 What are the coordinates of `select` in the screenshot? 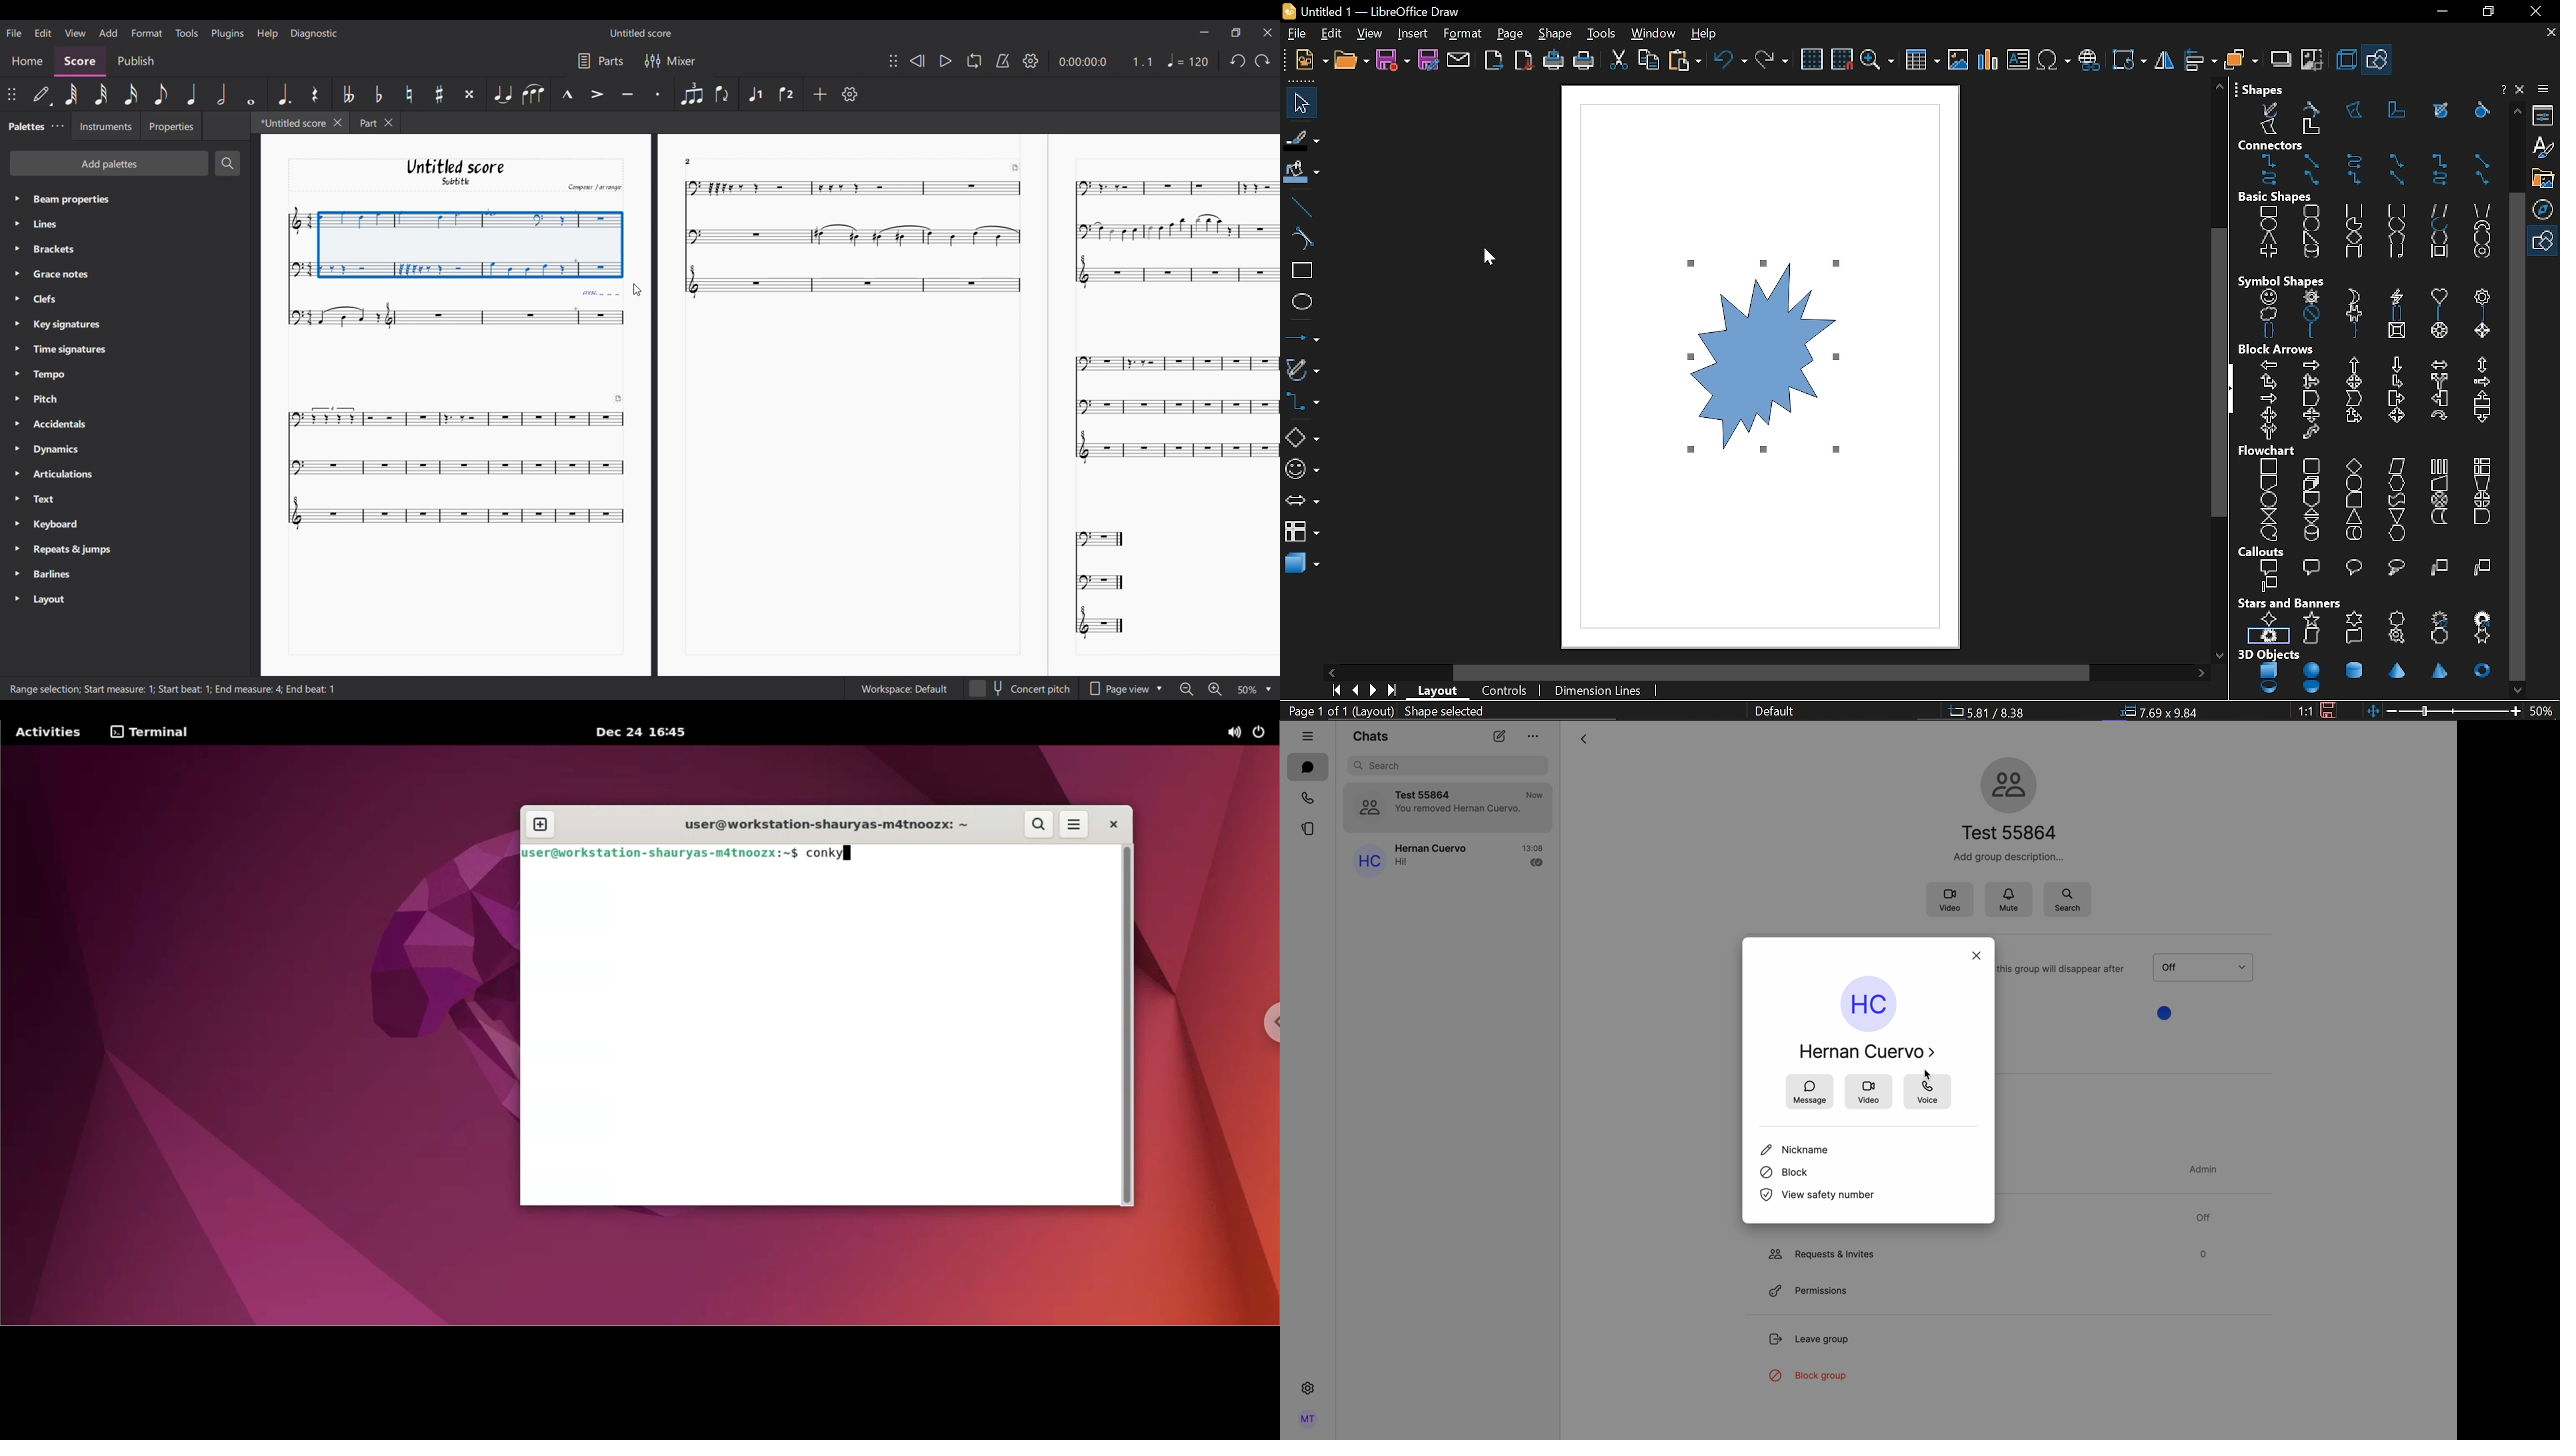 It's located at (1298, 103).